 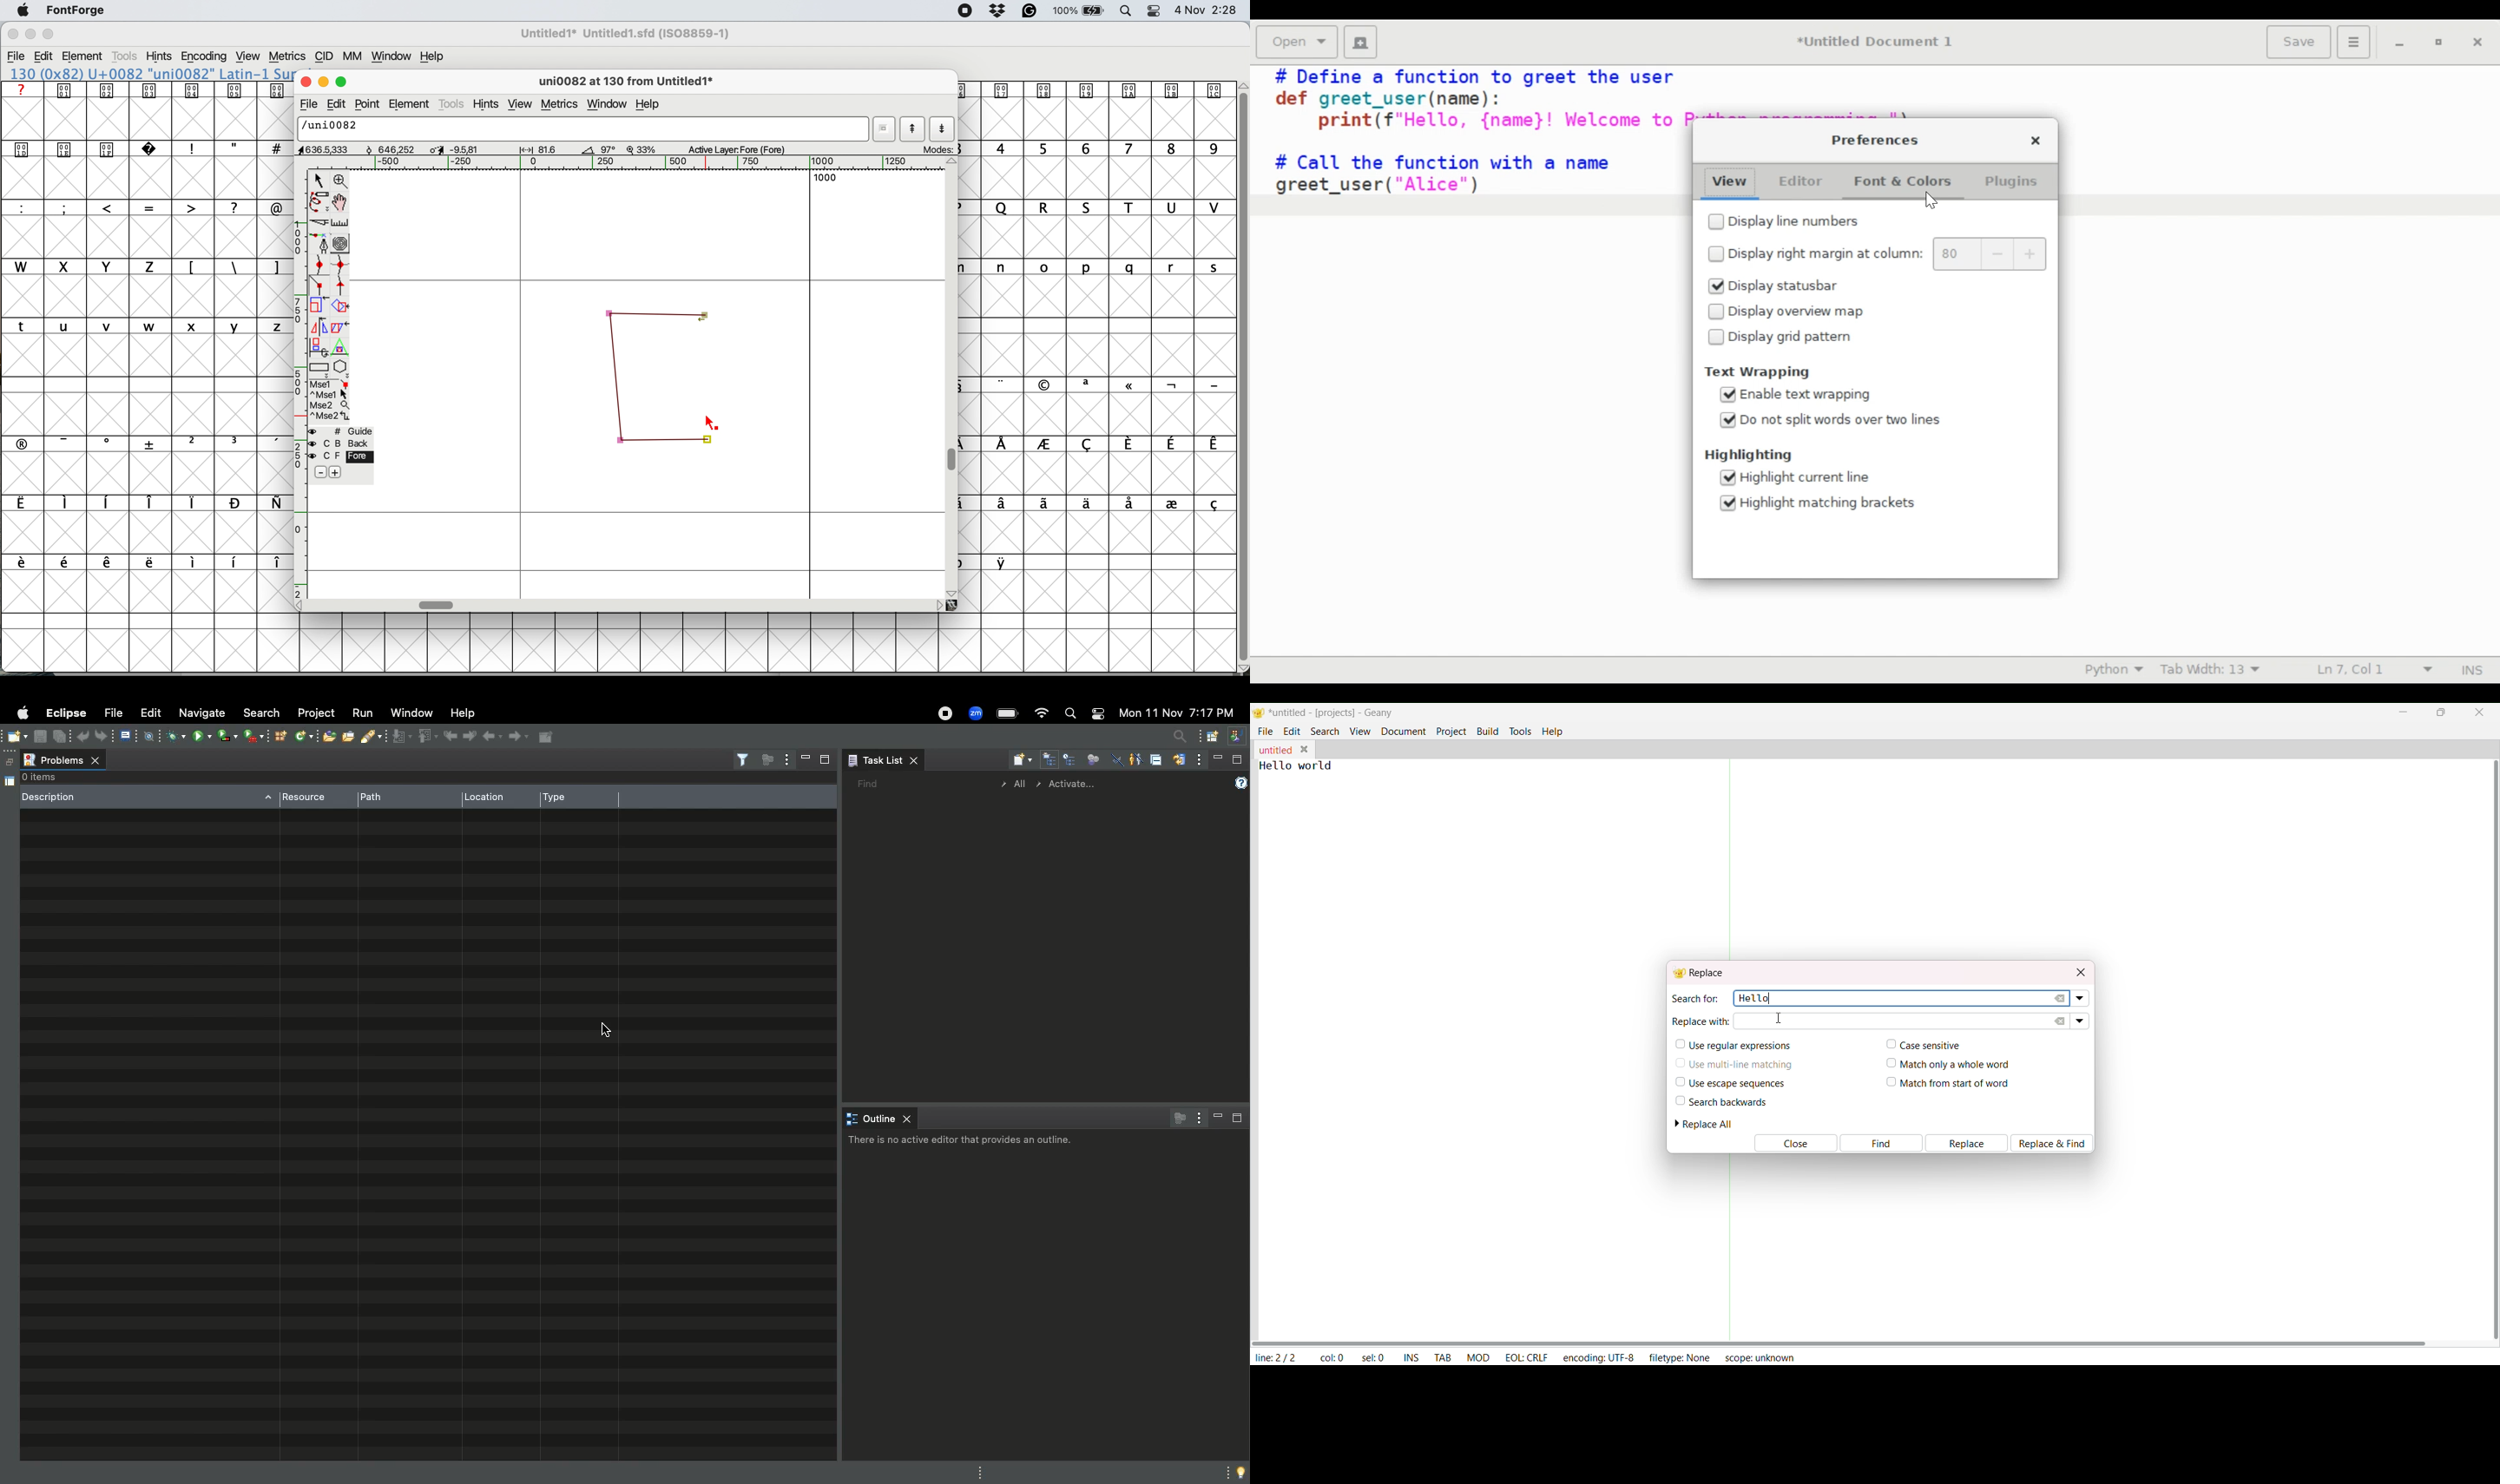 I want to click on ins, so click(x=1411, y=1359).